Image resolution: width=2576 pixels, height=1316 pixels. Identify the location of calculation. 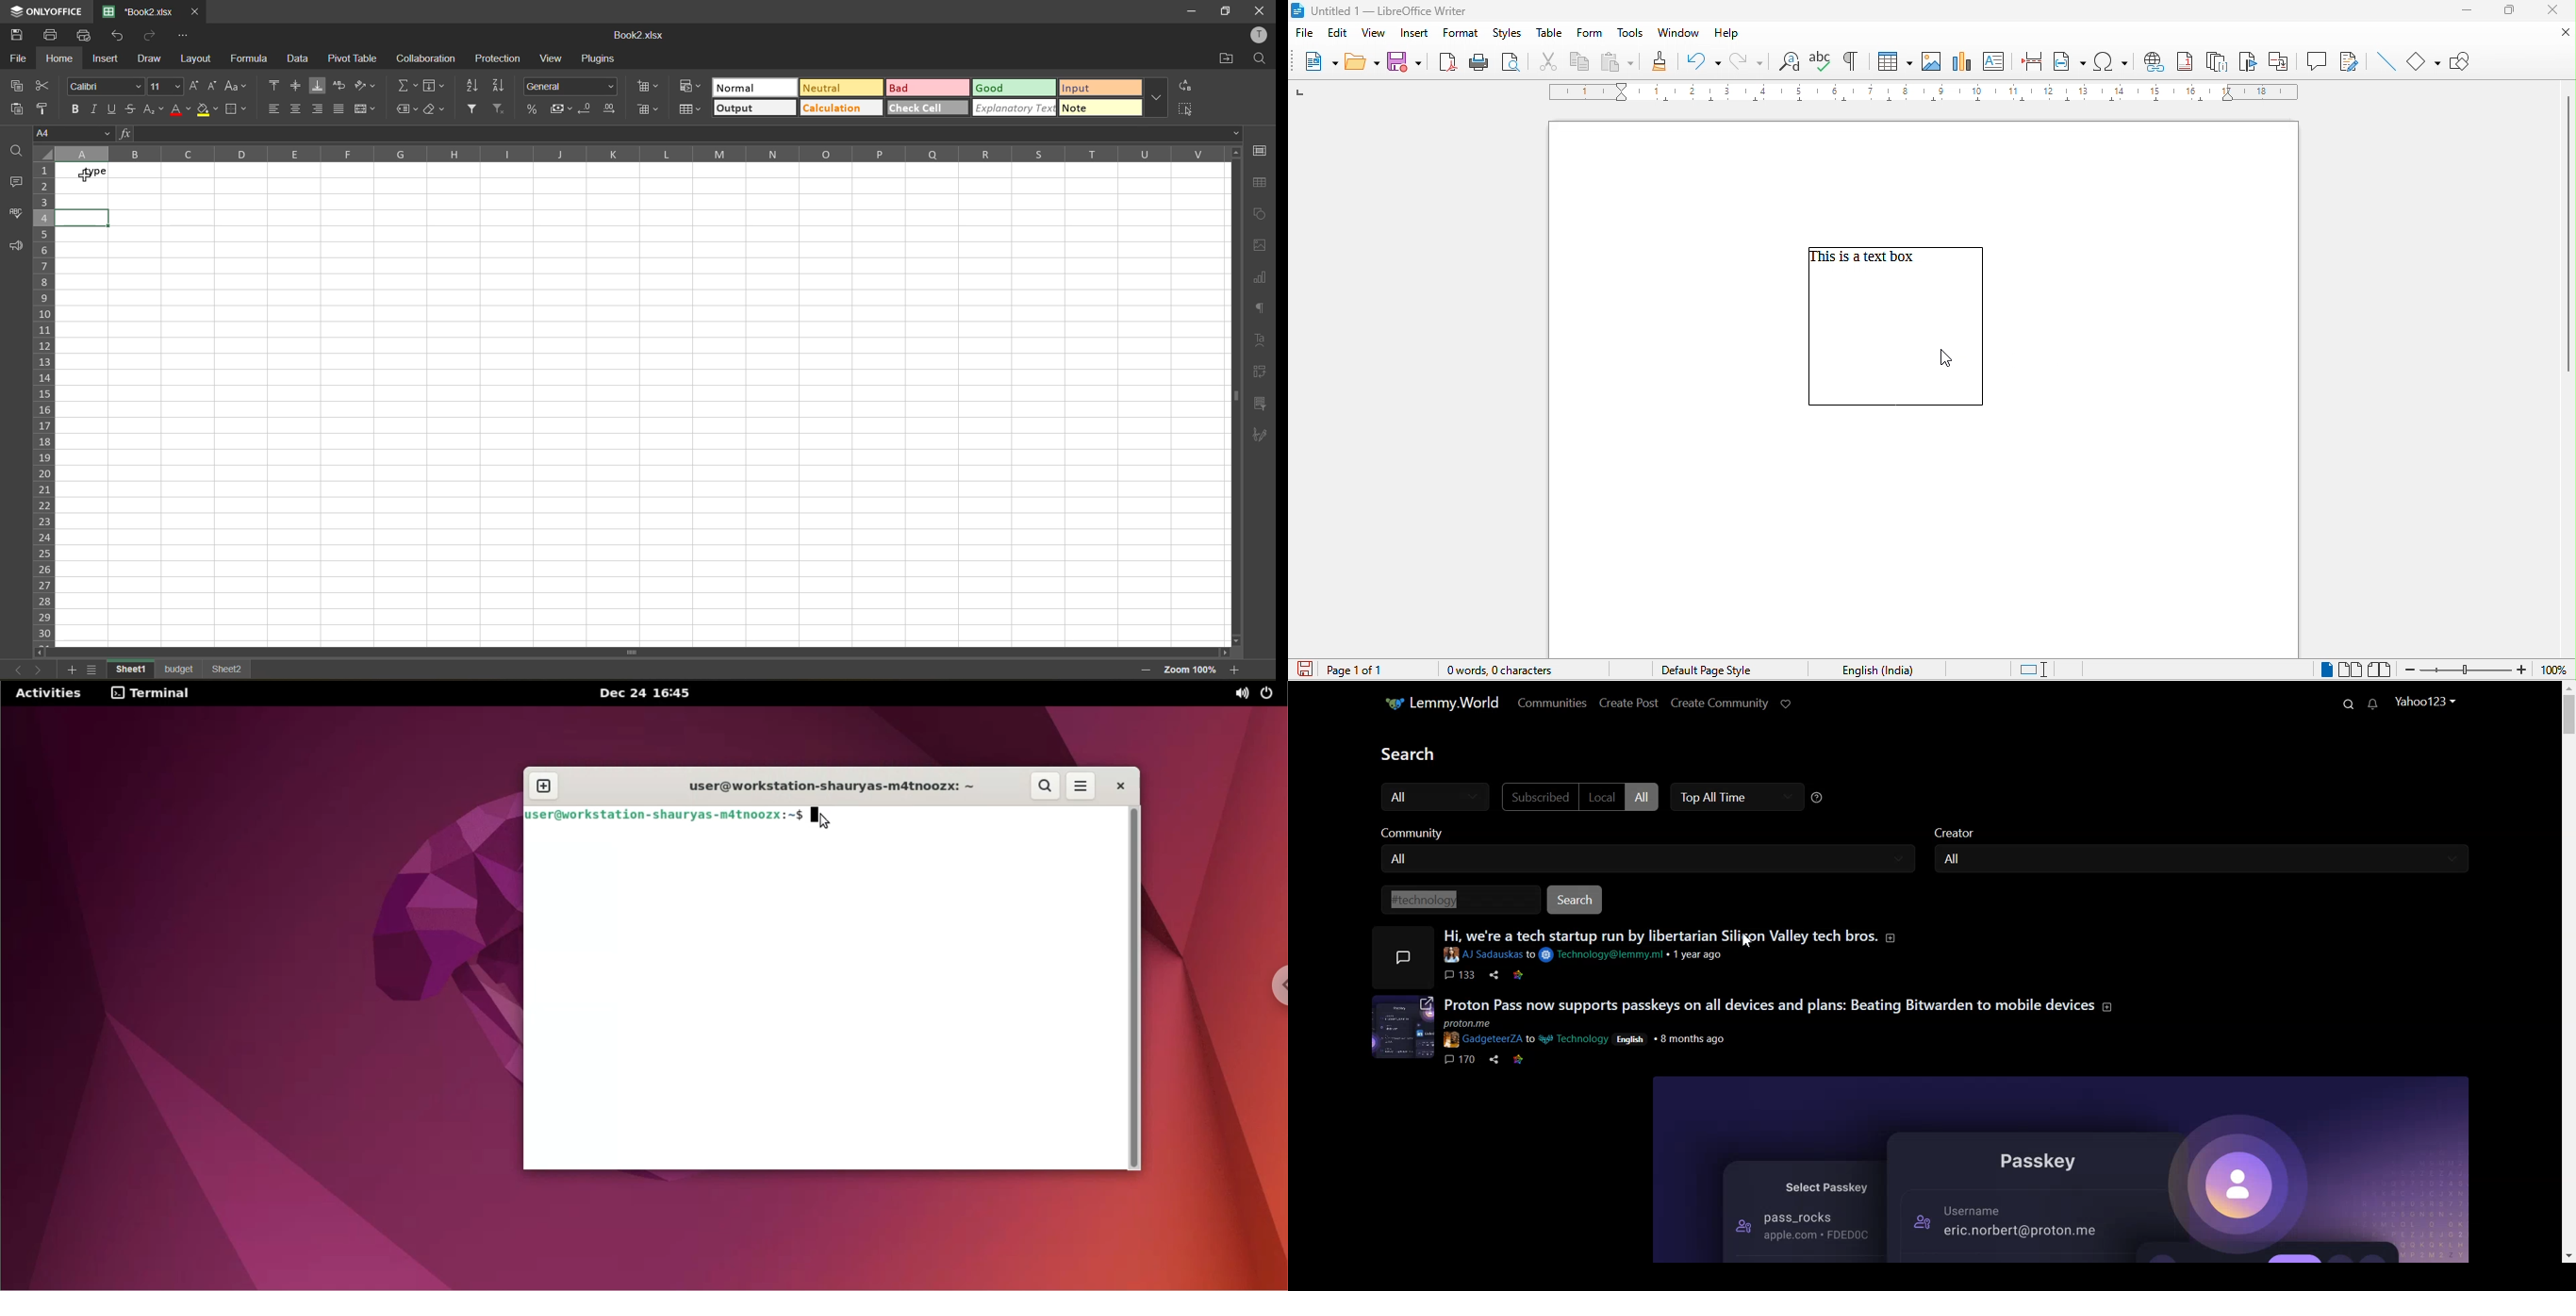
(840, 107).